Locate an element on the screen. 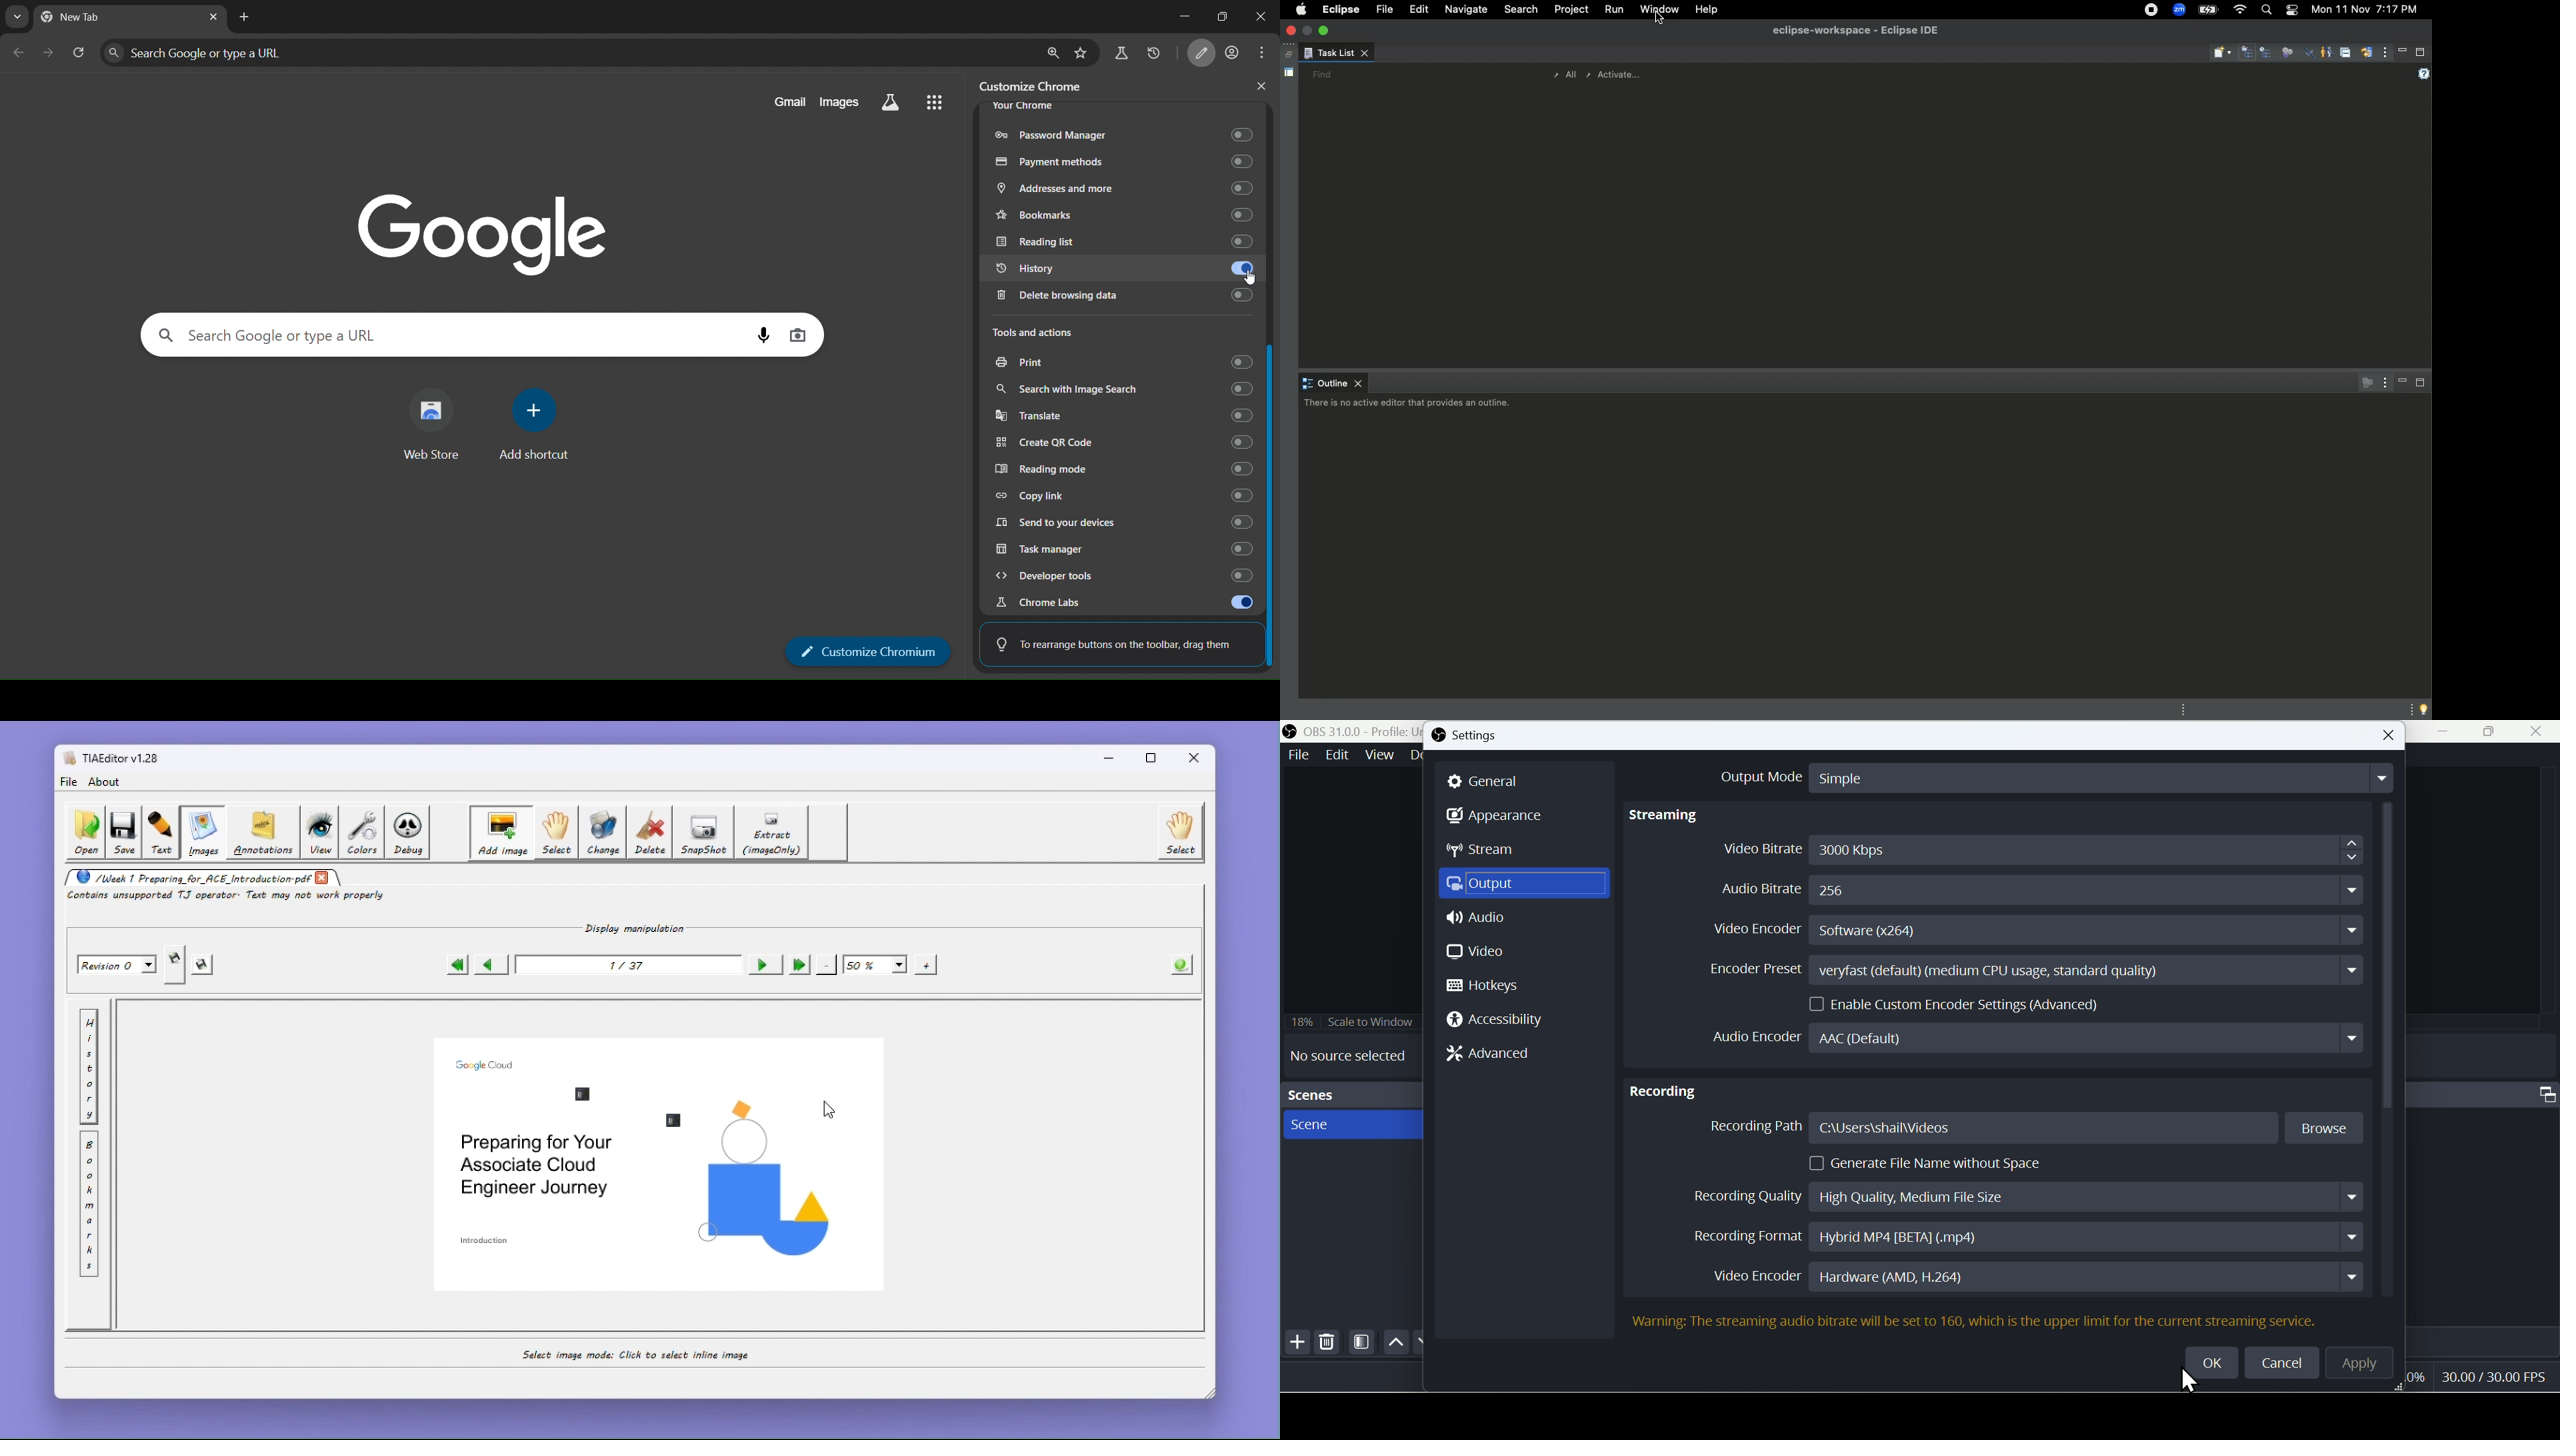 The image size is (2576, 1456). Recording Path is located at coordinates (2037, 1129).